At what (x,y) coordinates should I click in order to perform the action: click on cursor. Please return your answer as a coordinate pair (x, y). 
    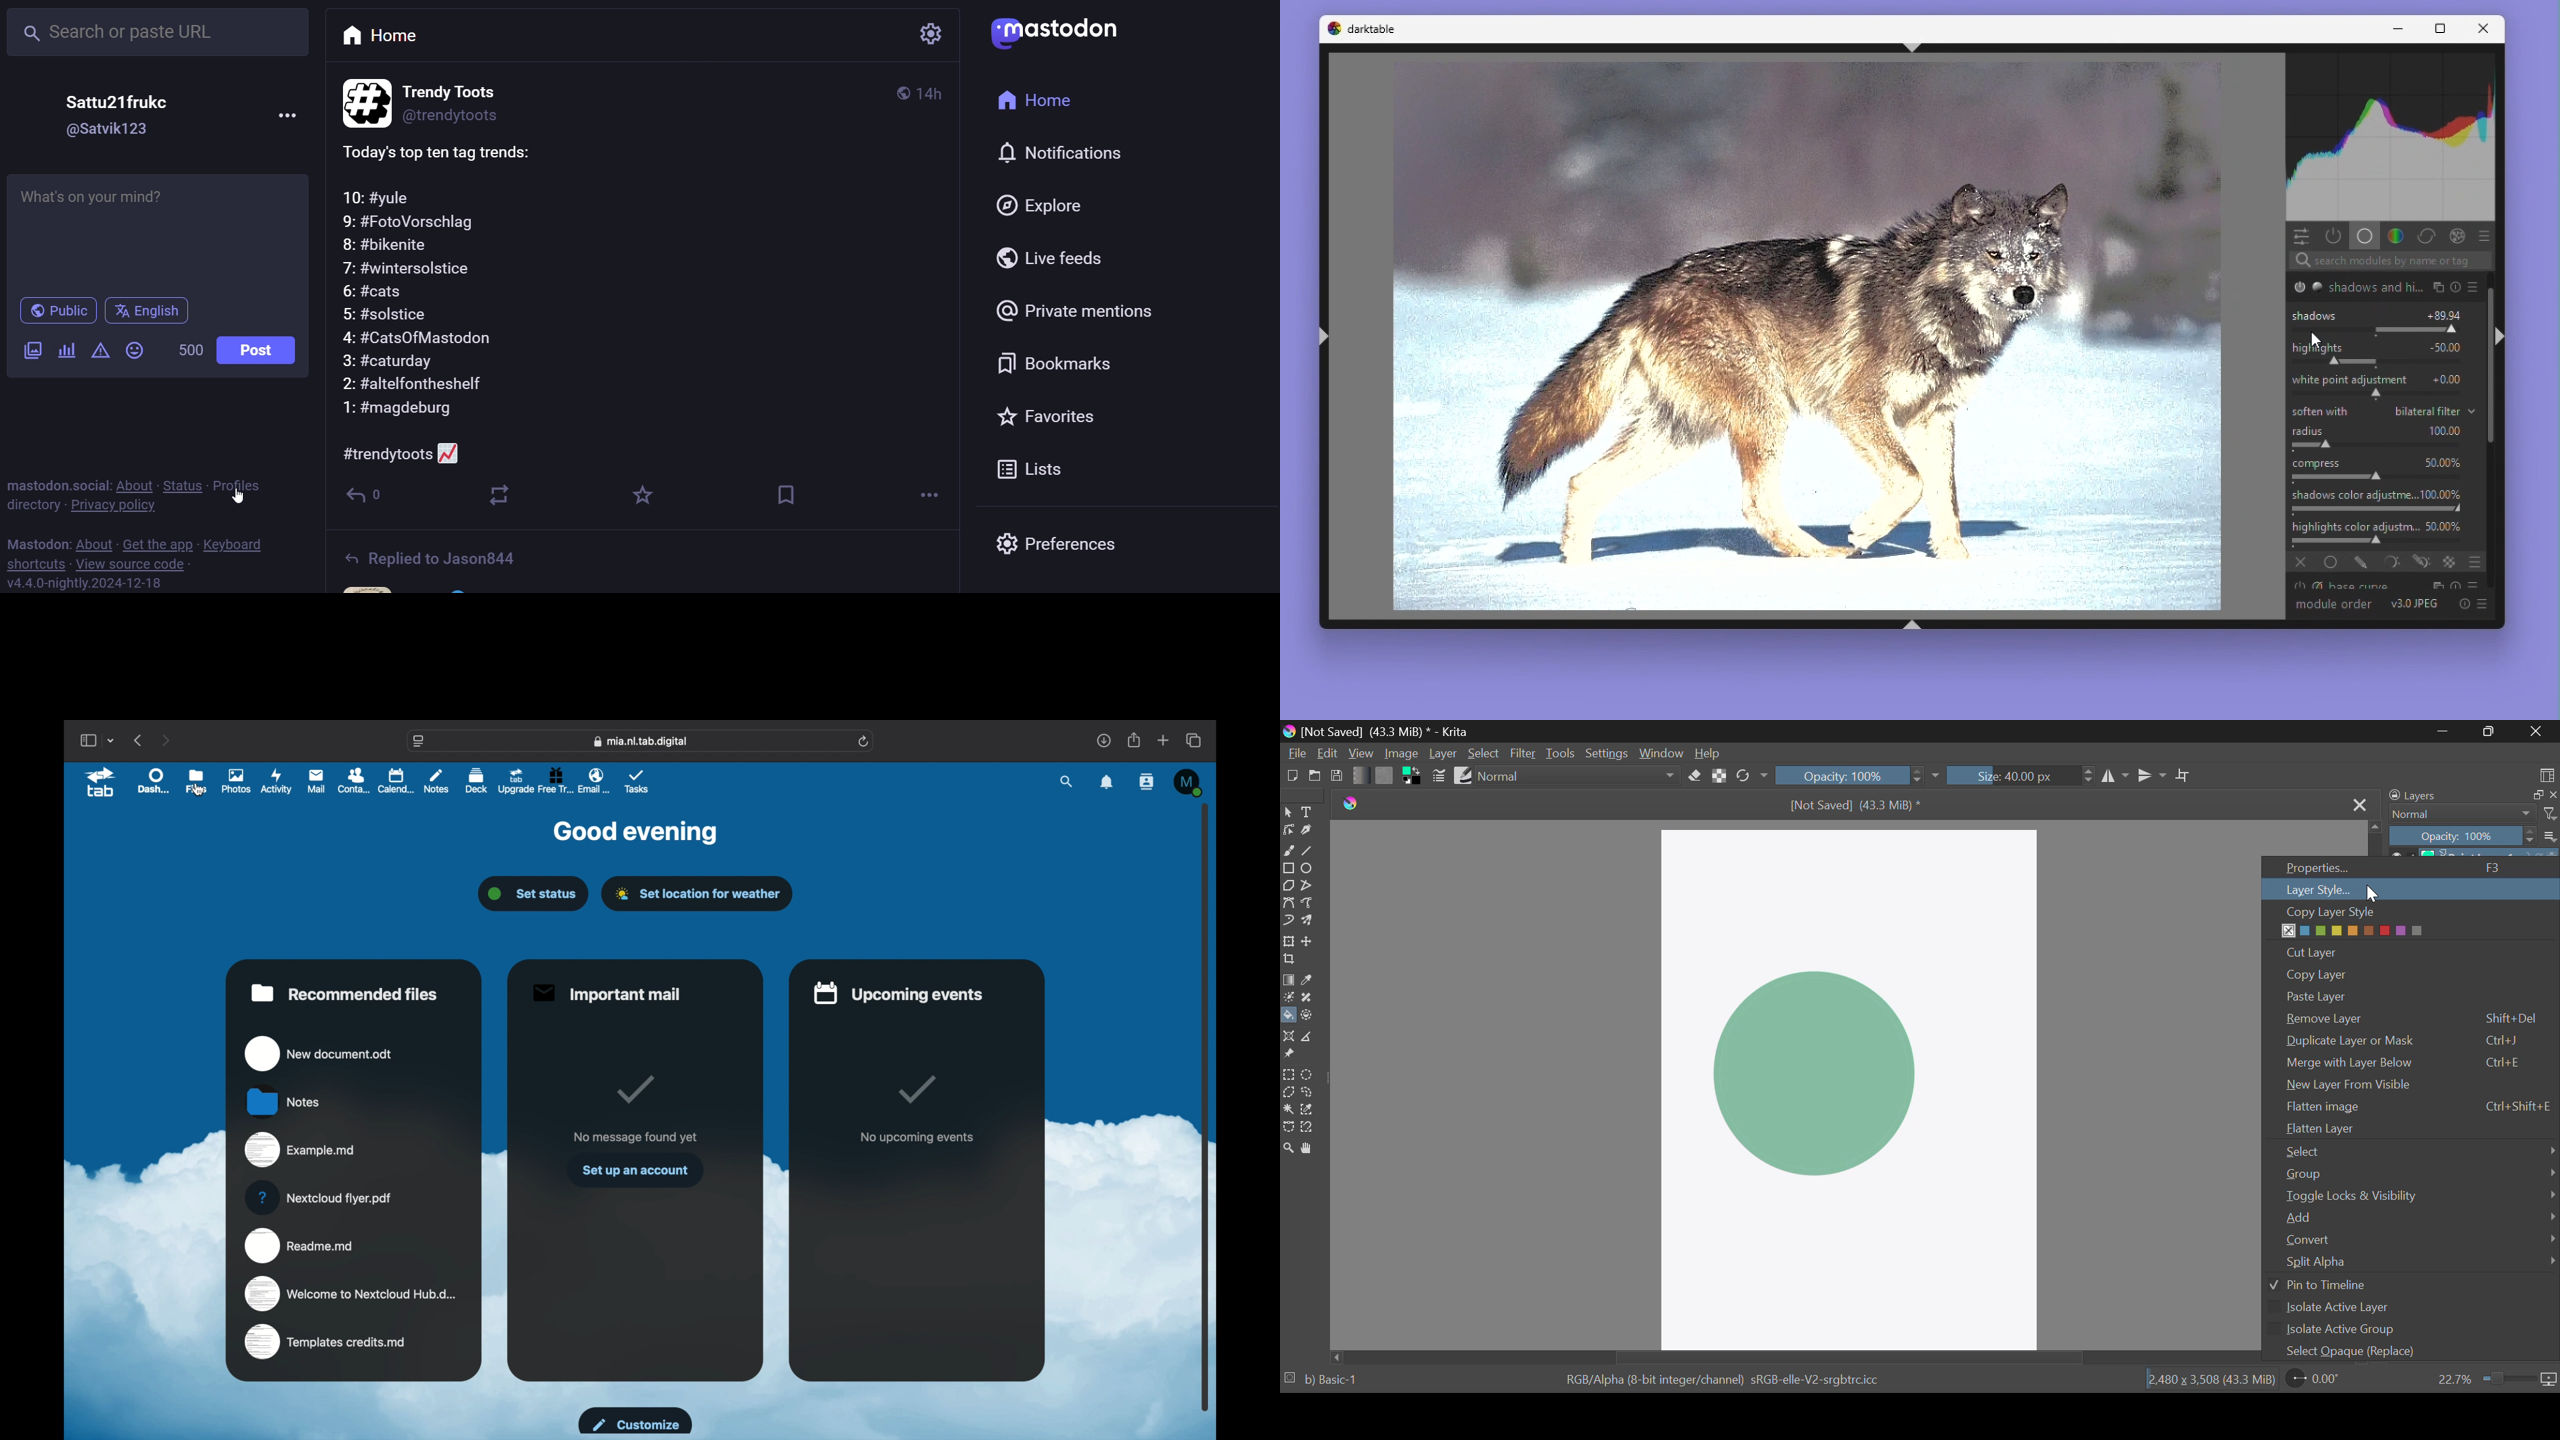
    Looking at the image, I should click on (198, 789).